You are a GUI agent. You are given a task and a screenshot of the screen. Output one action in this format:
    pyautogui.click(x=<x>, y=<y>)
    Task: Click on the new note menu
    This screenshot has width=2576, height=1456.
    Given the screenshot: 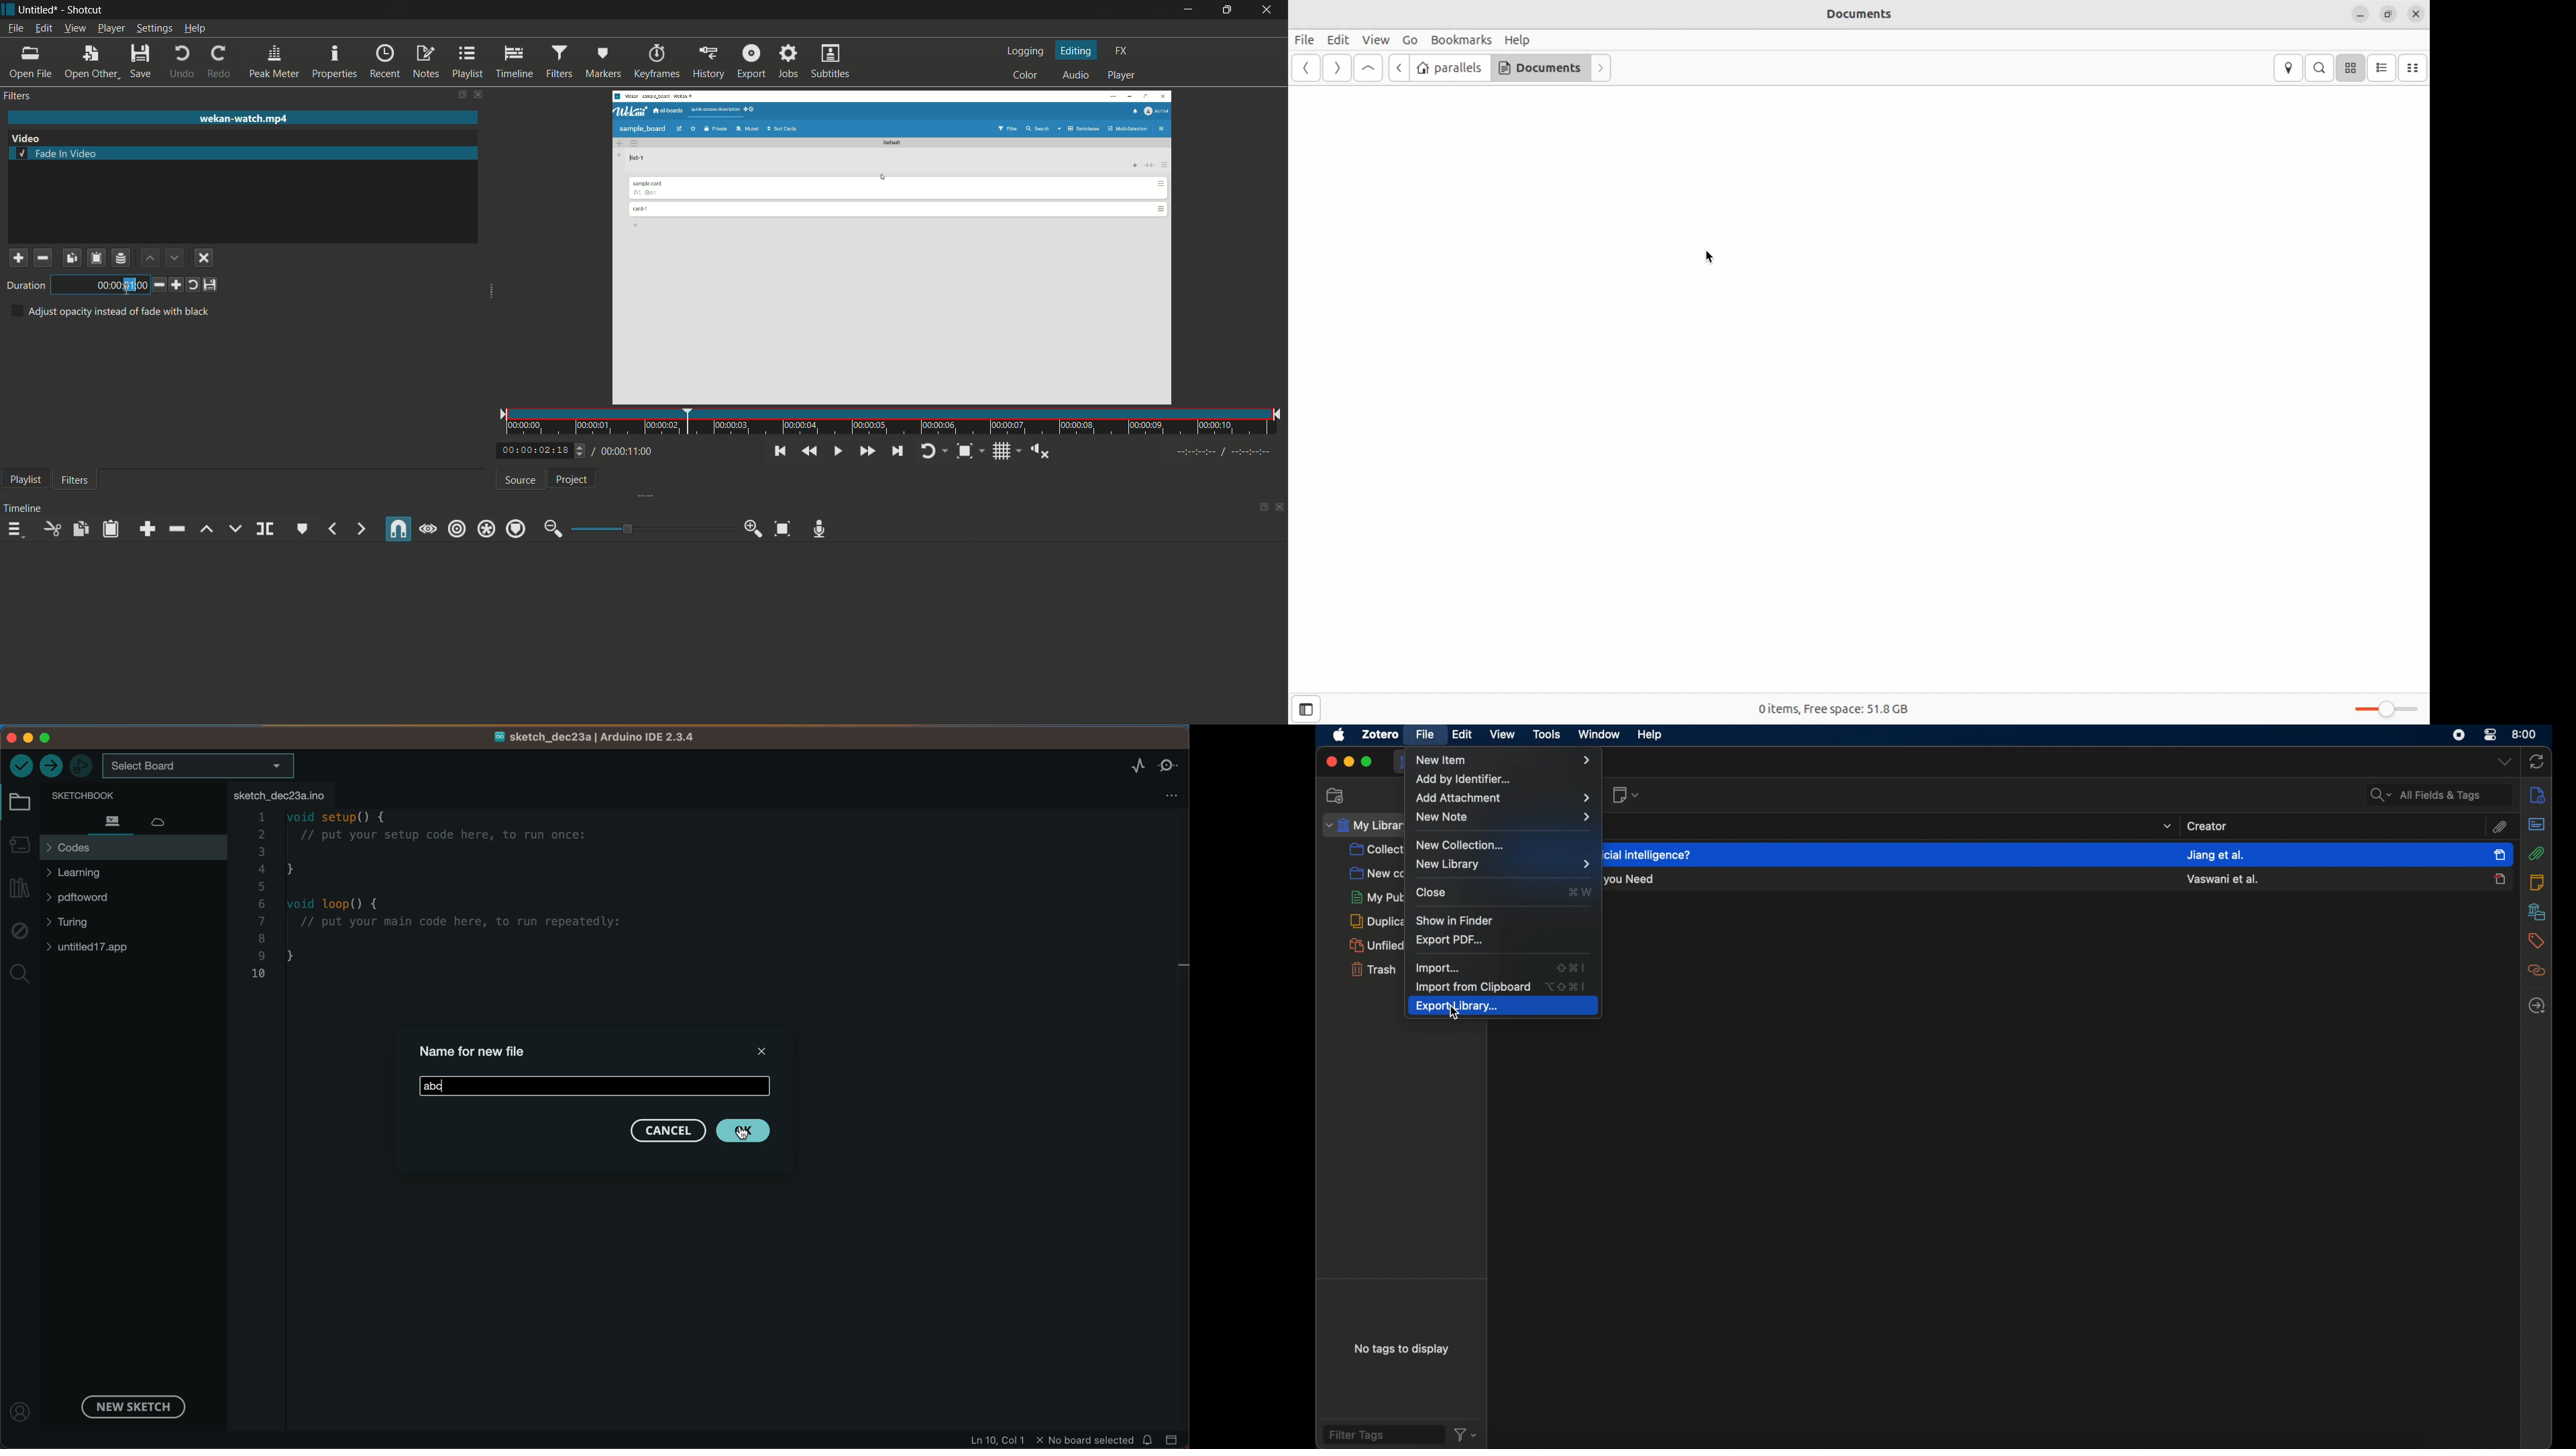 What is the action you would take?
    pyautogui.click(x=1502, y=817)
    